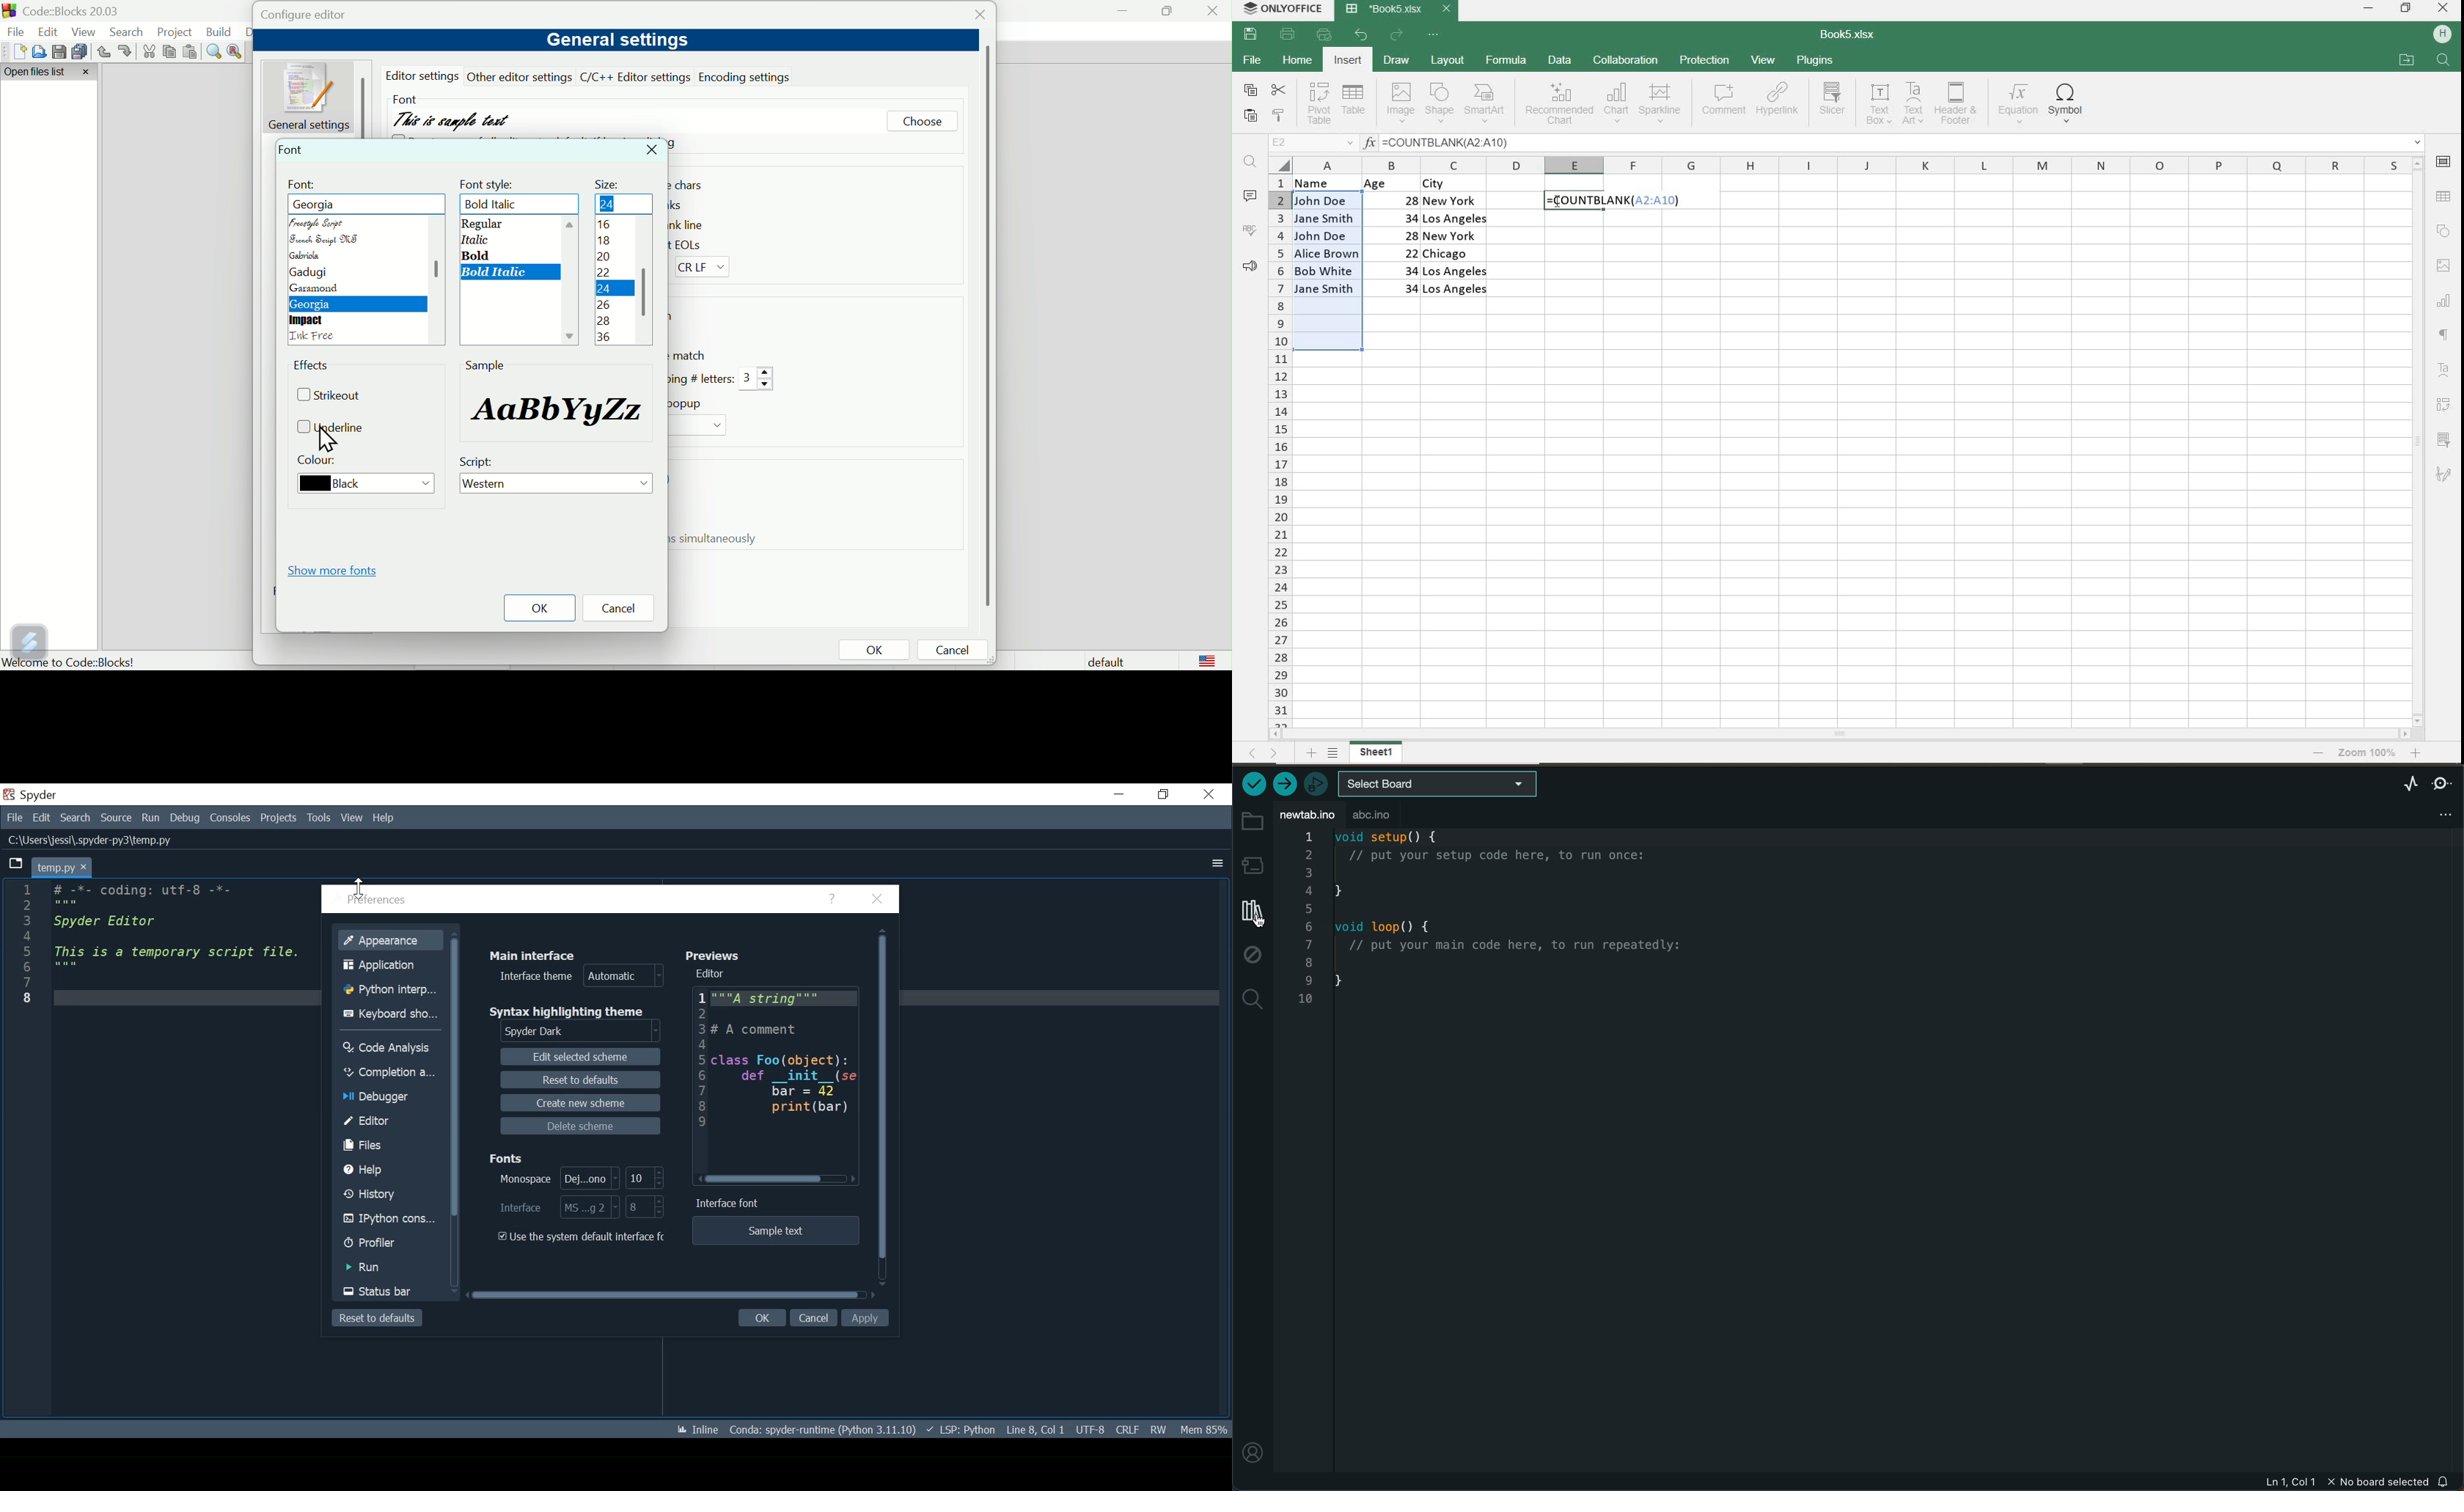  I want to click on Select Syntax highlighting theme, so click(581, 1032).